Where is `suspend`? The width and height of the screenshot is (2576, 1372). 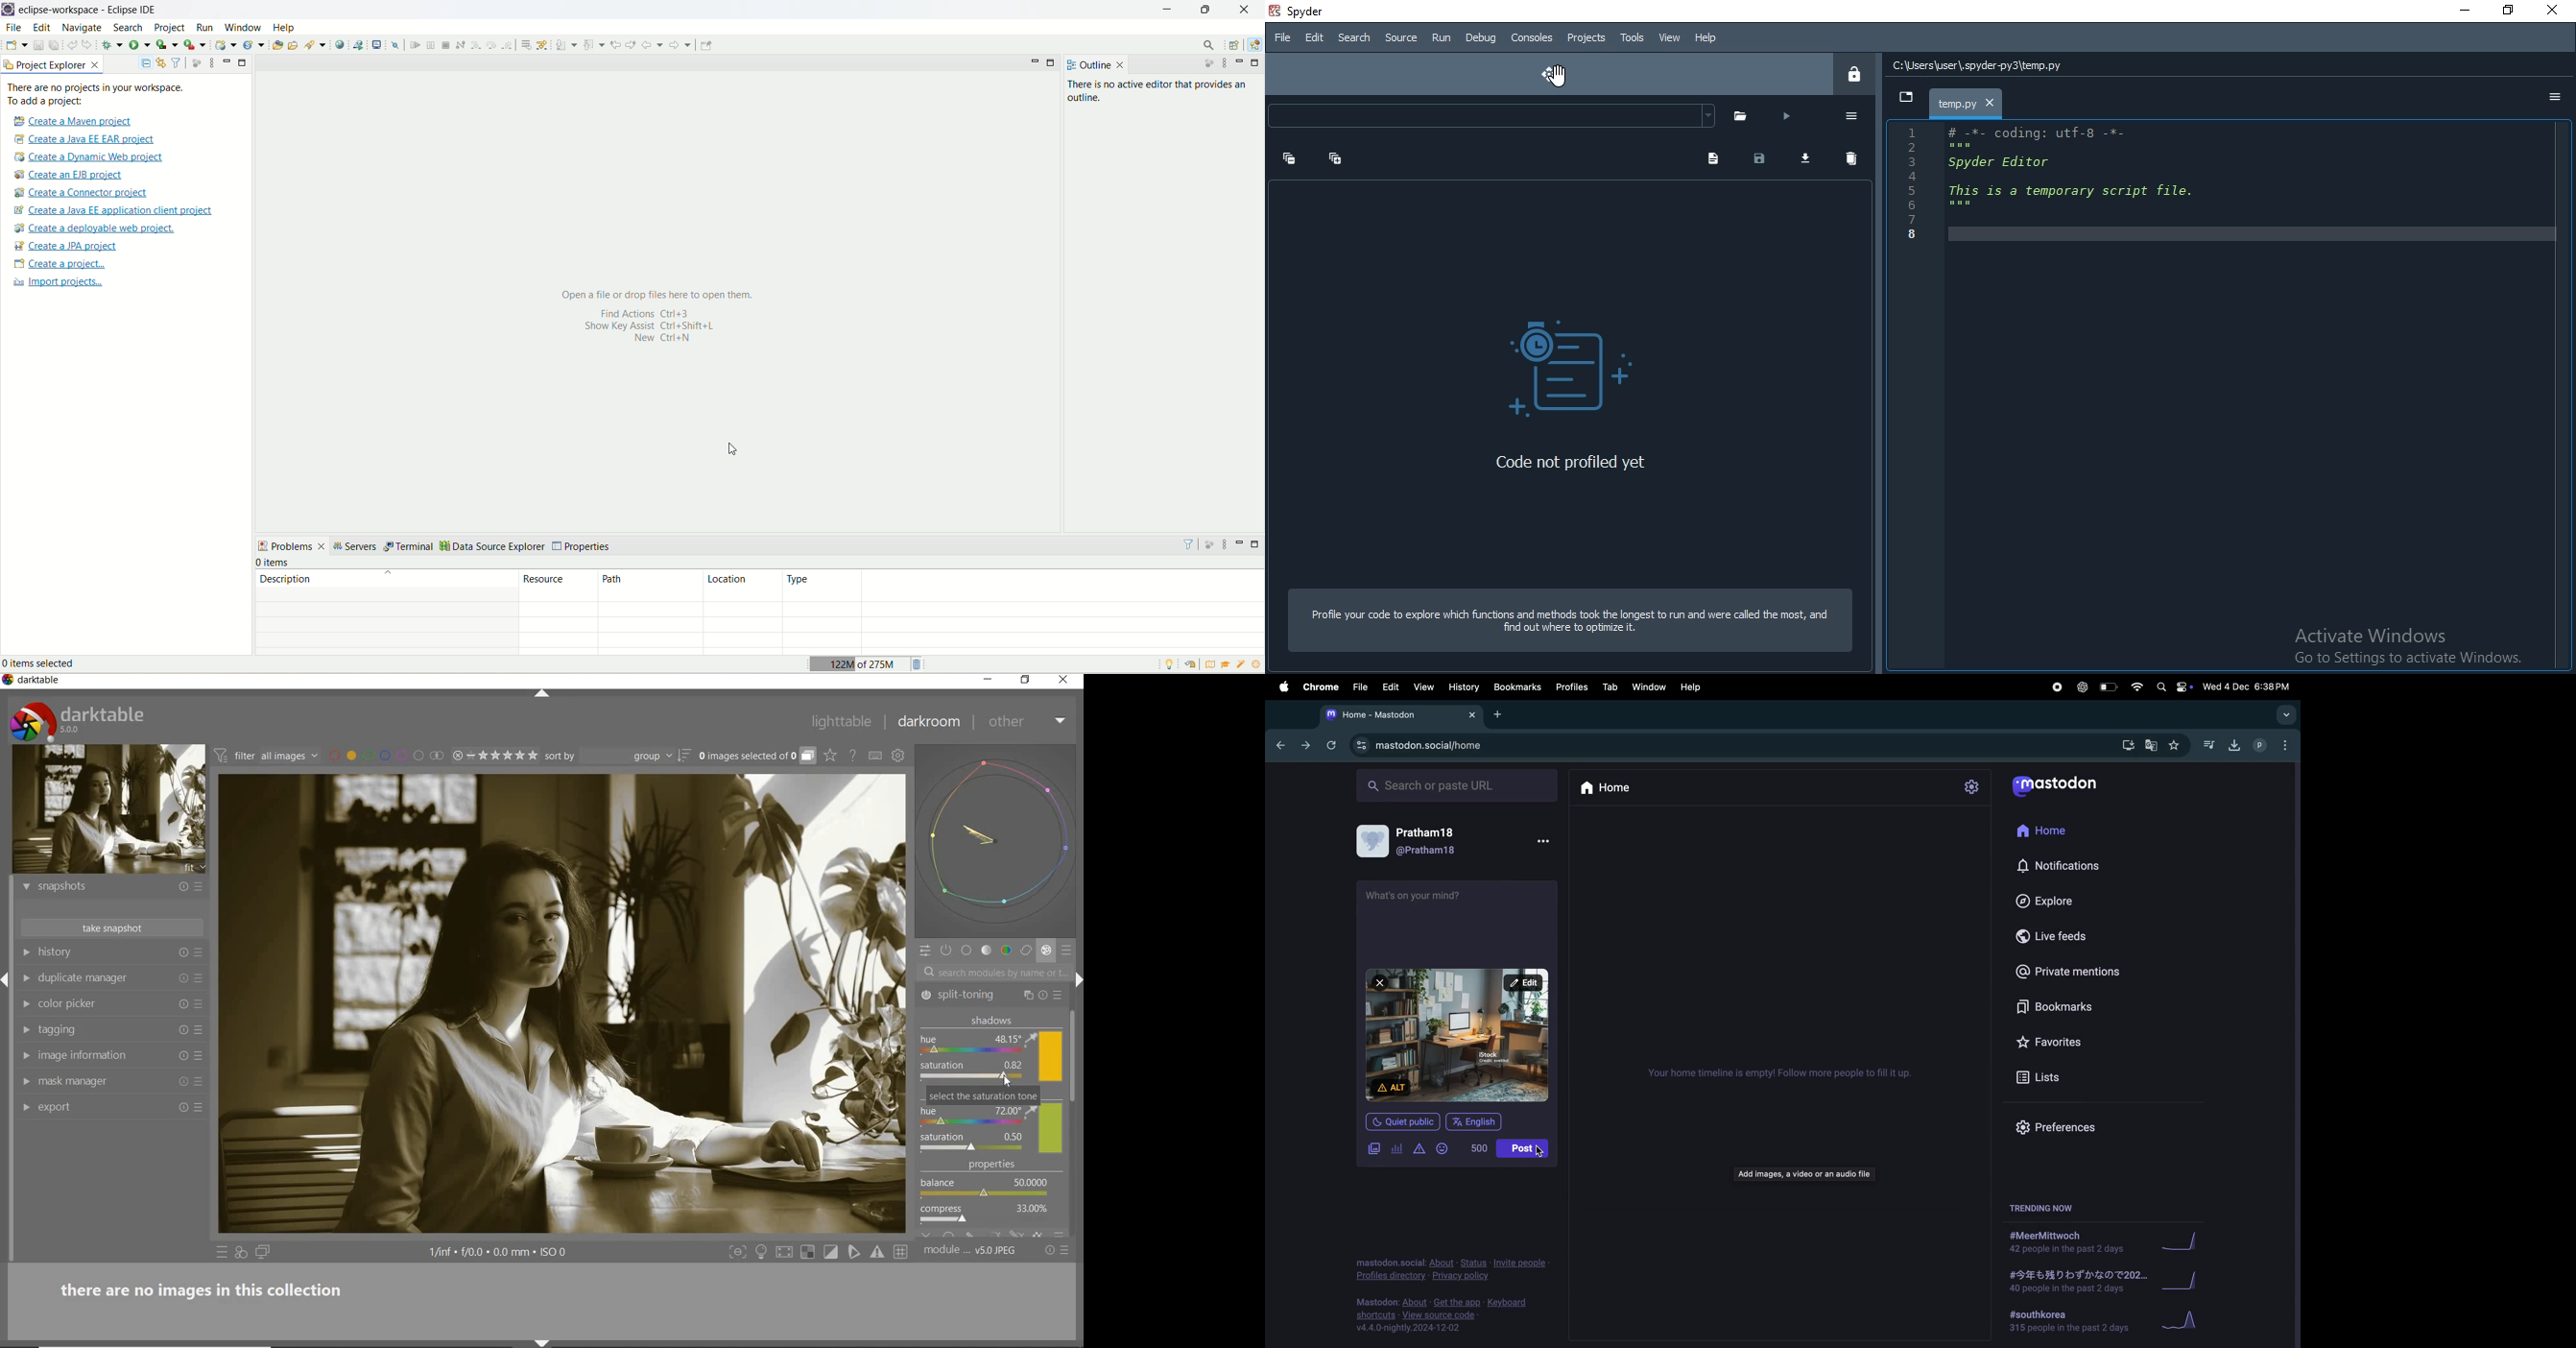
suspend is located at coordinates (430, 44).